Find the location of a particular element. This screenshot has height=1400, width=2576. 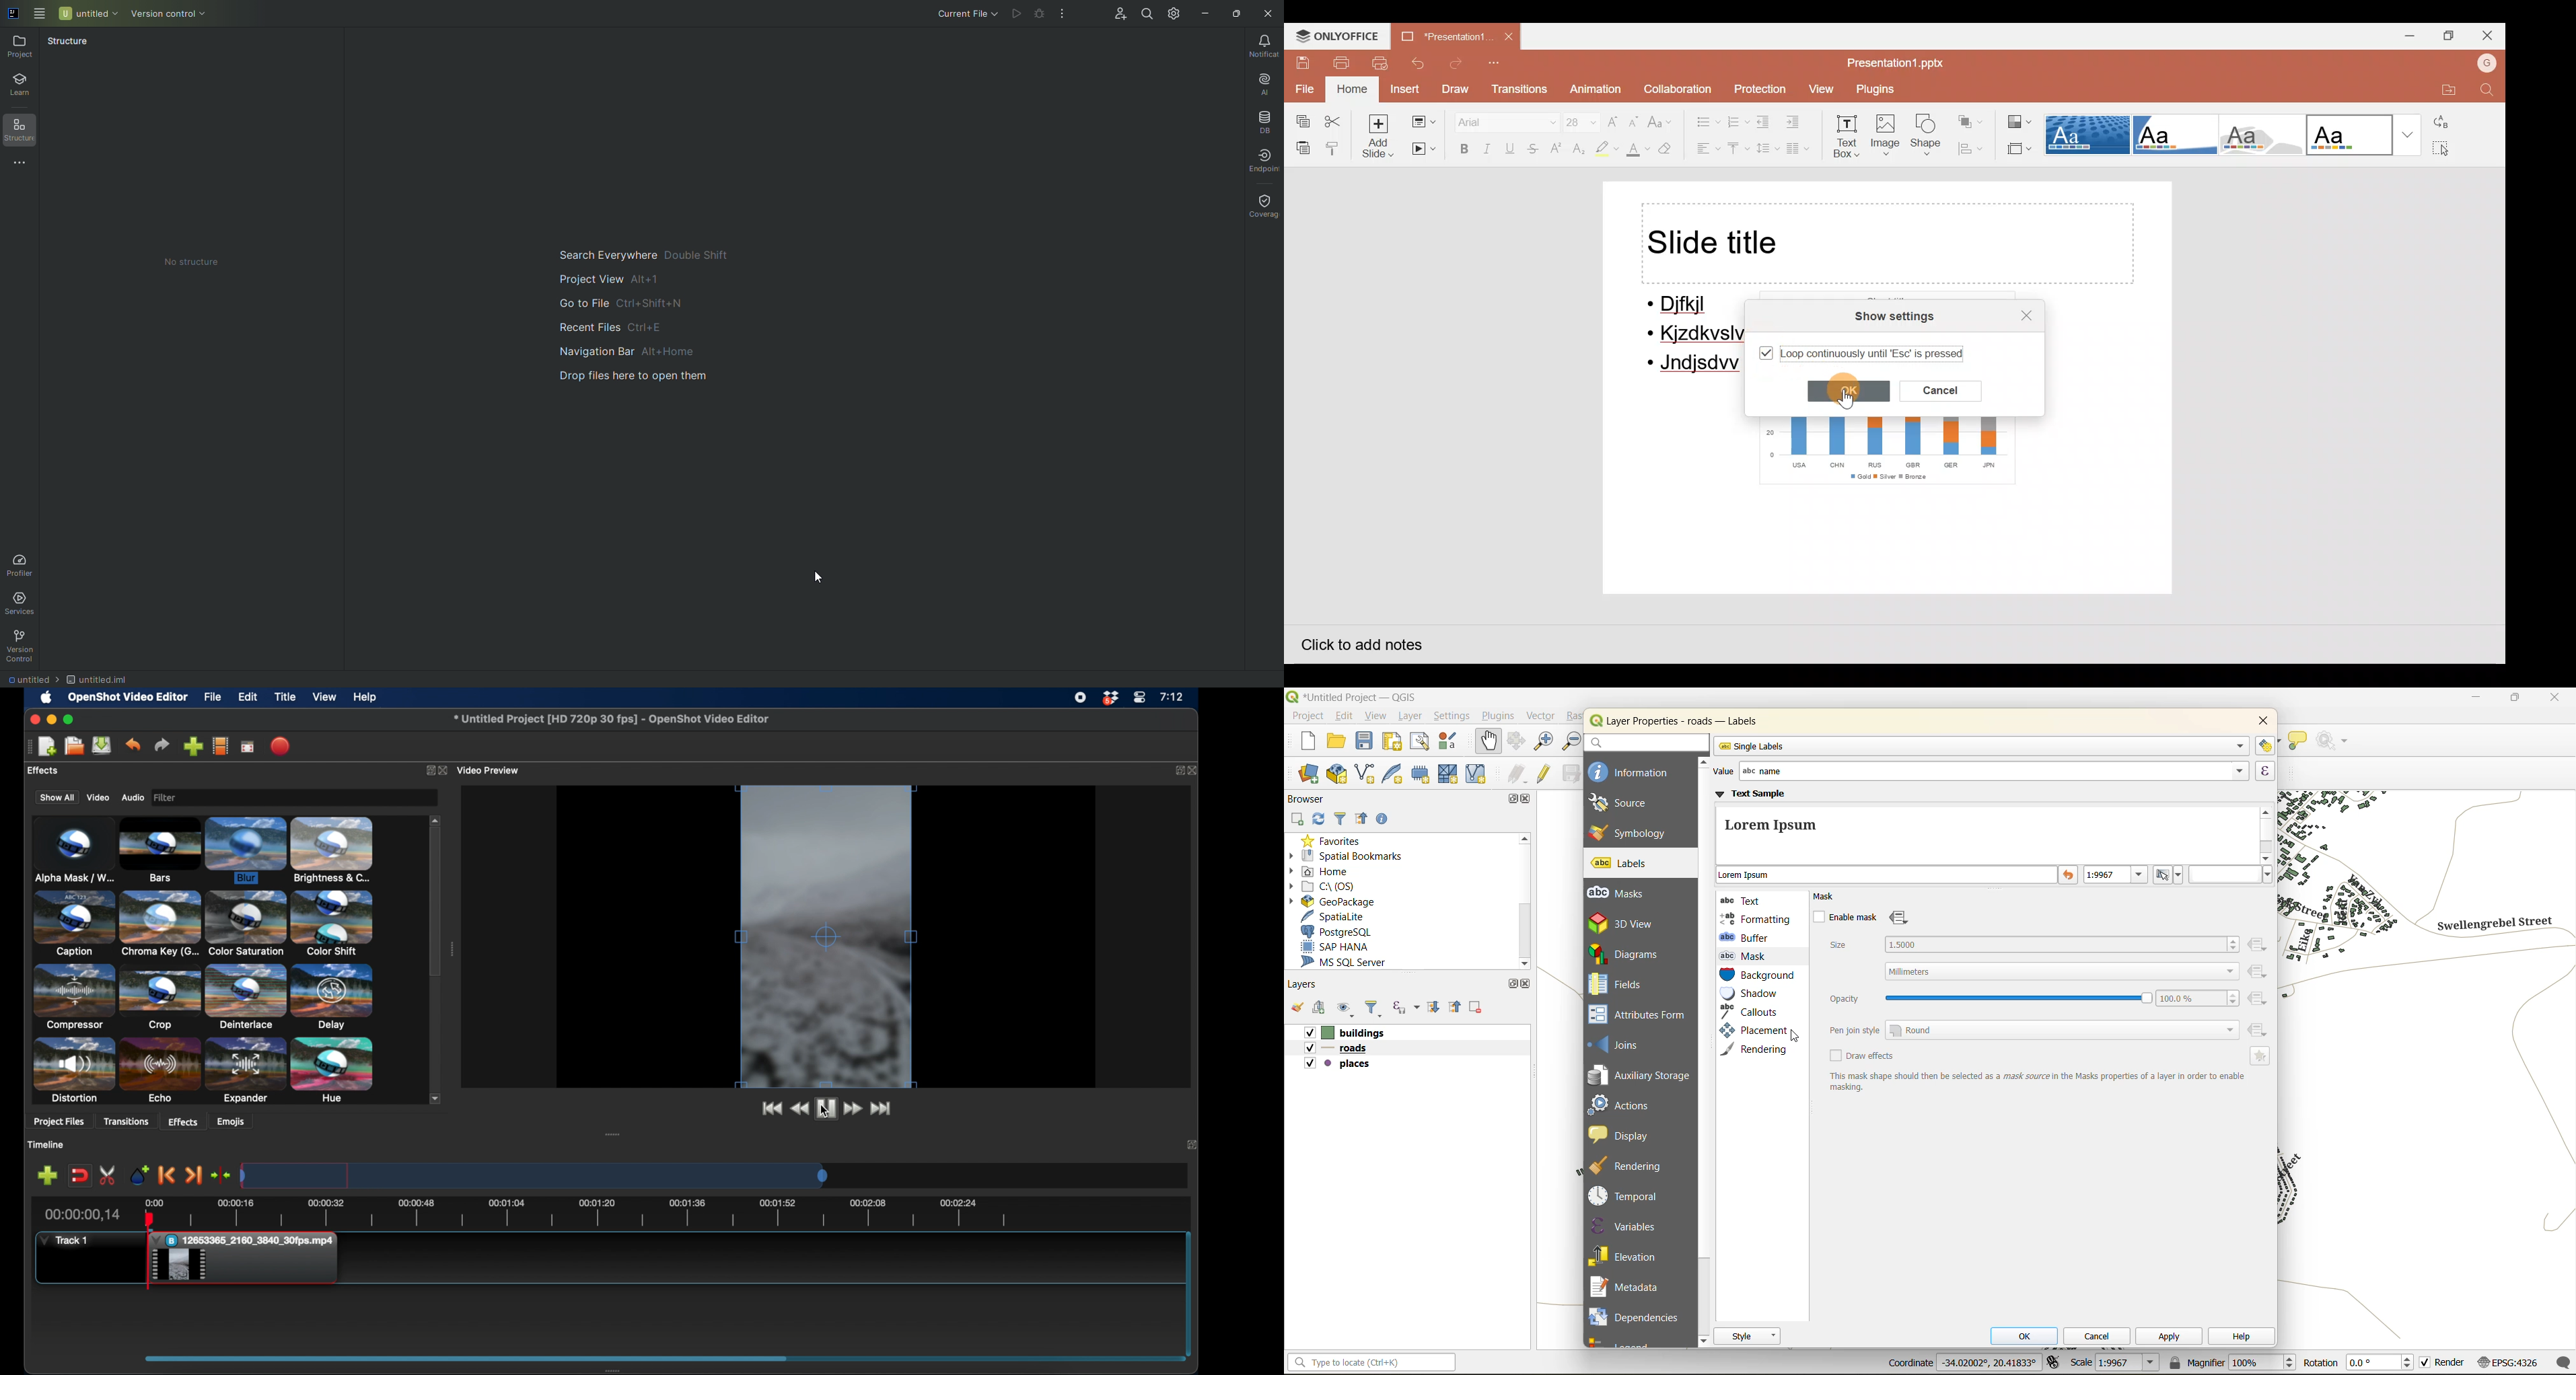

Filename is located at coordinates (29, 681).